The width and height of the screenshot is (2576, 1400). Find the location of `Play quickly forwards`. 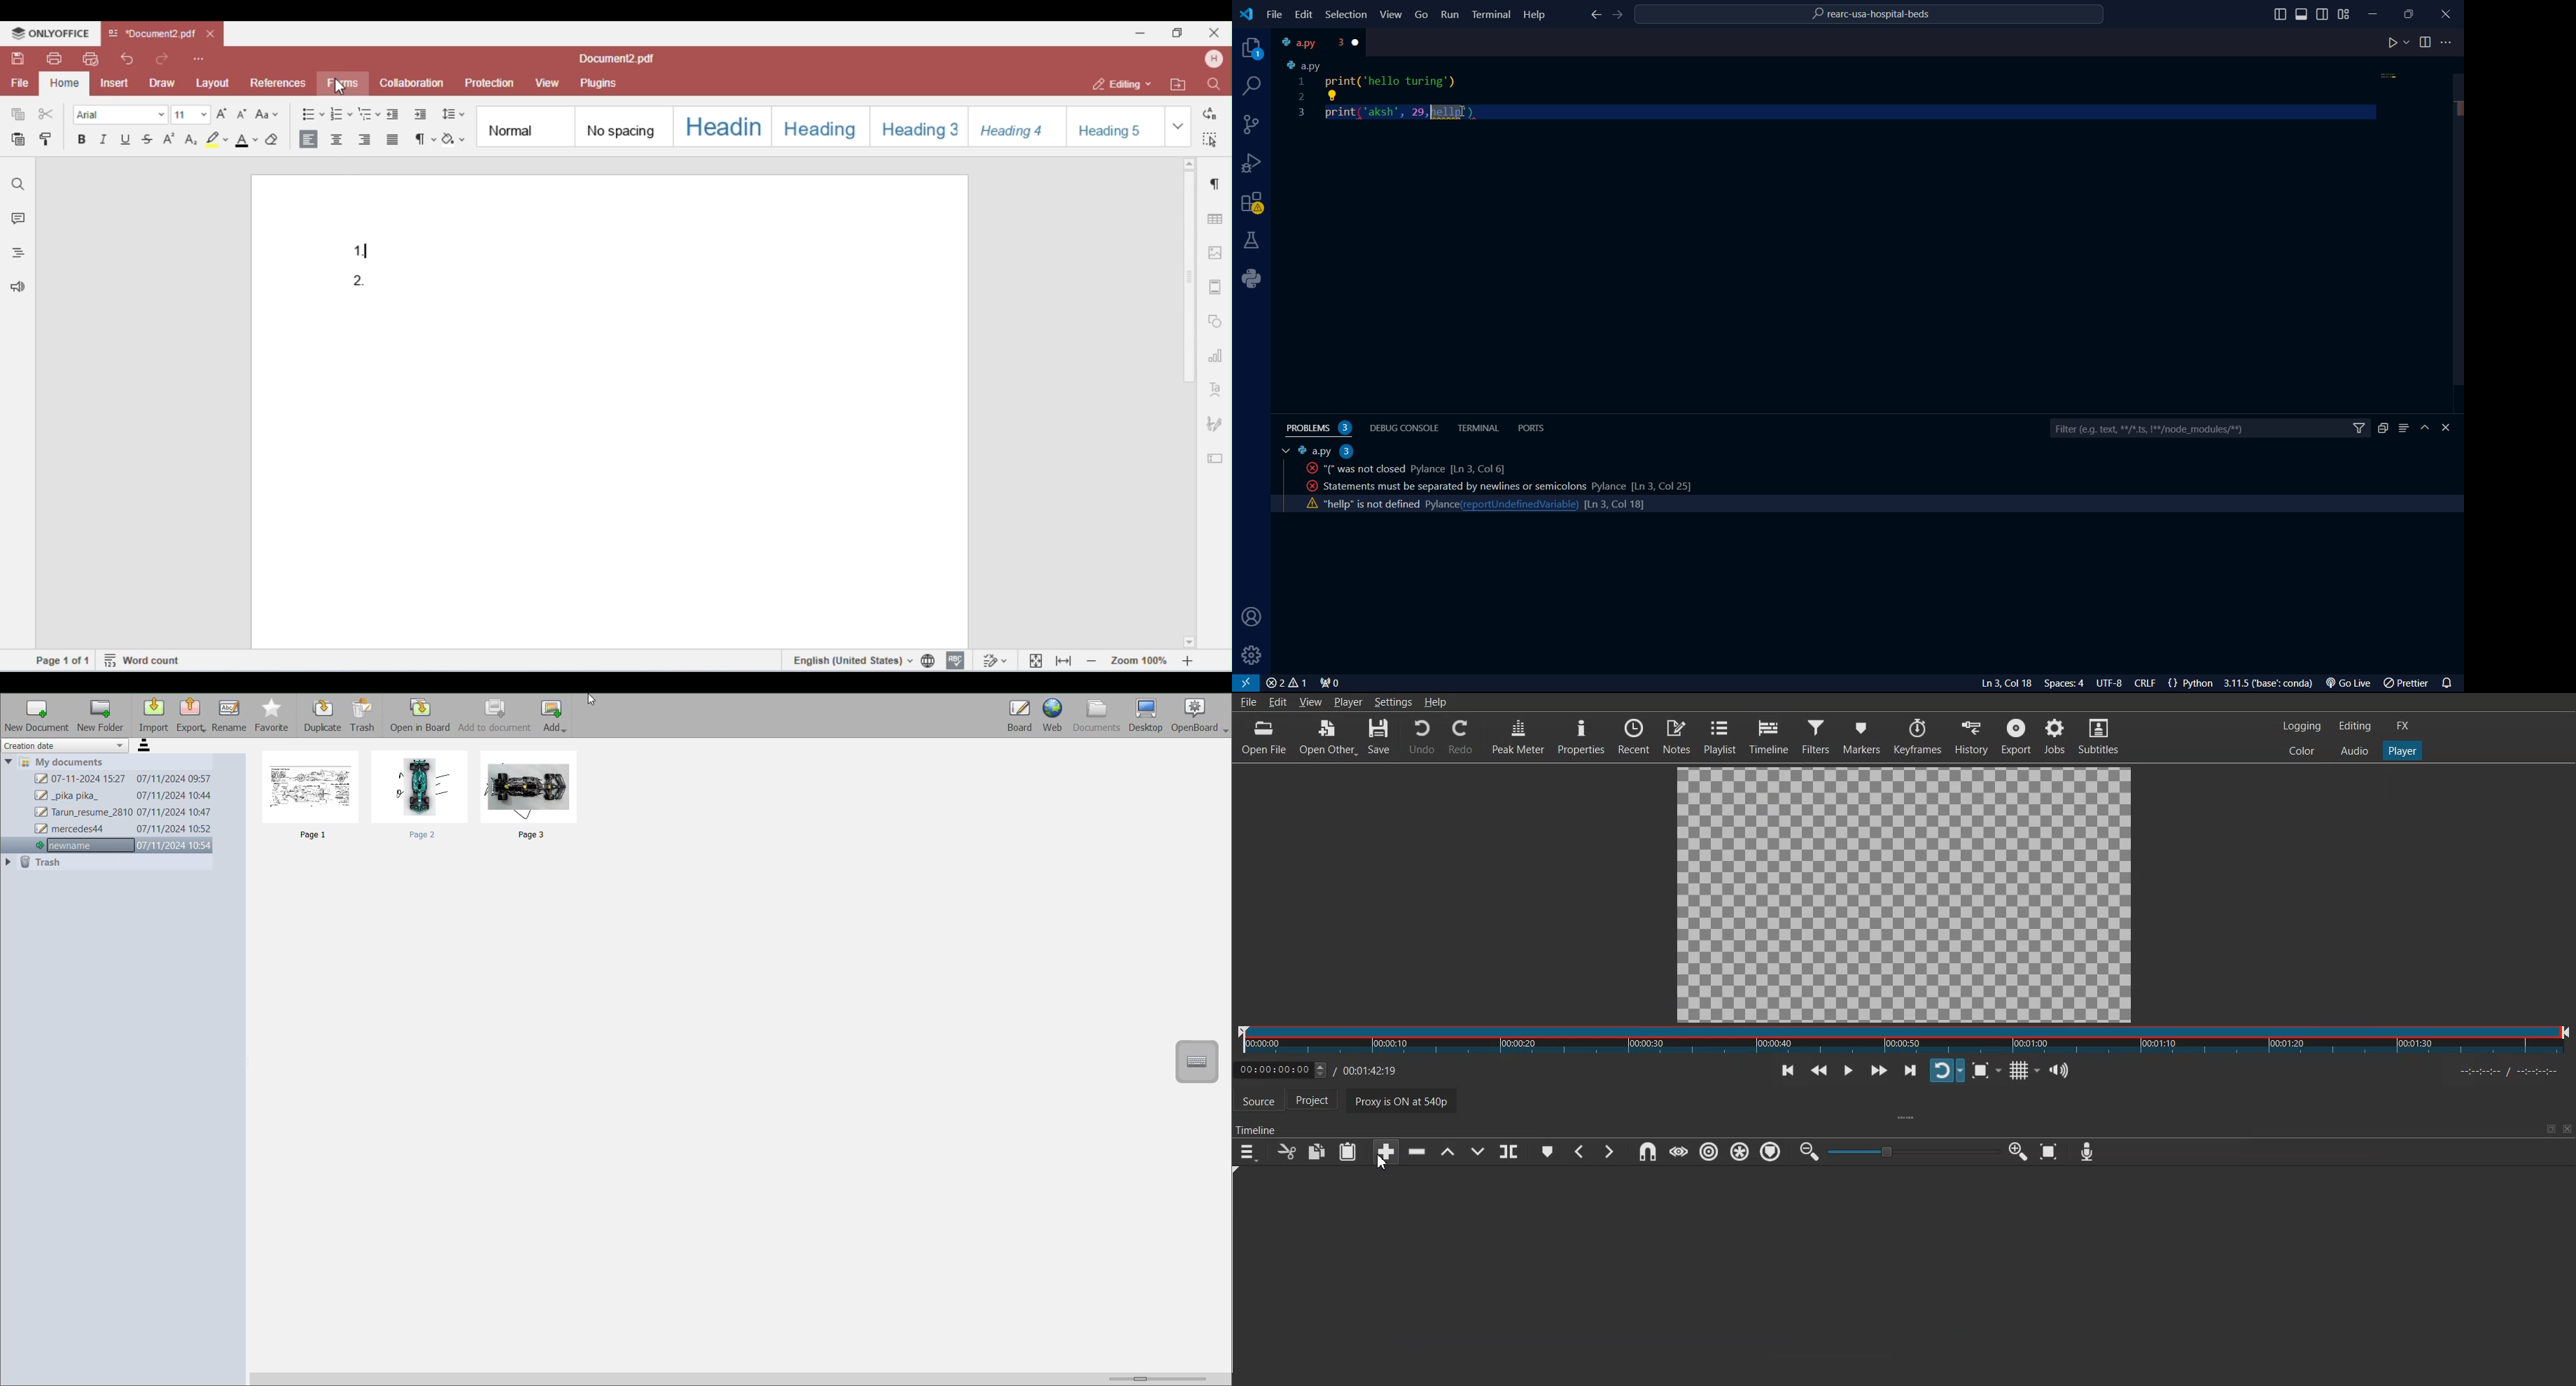

Play quickly forwards is located at coordinates (1879, 1070).